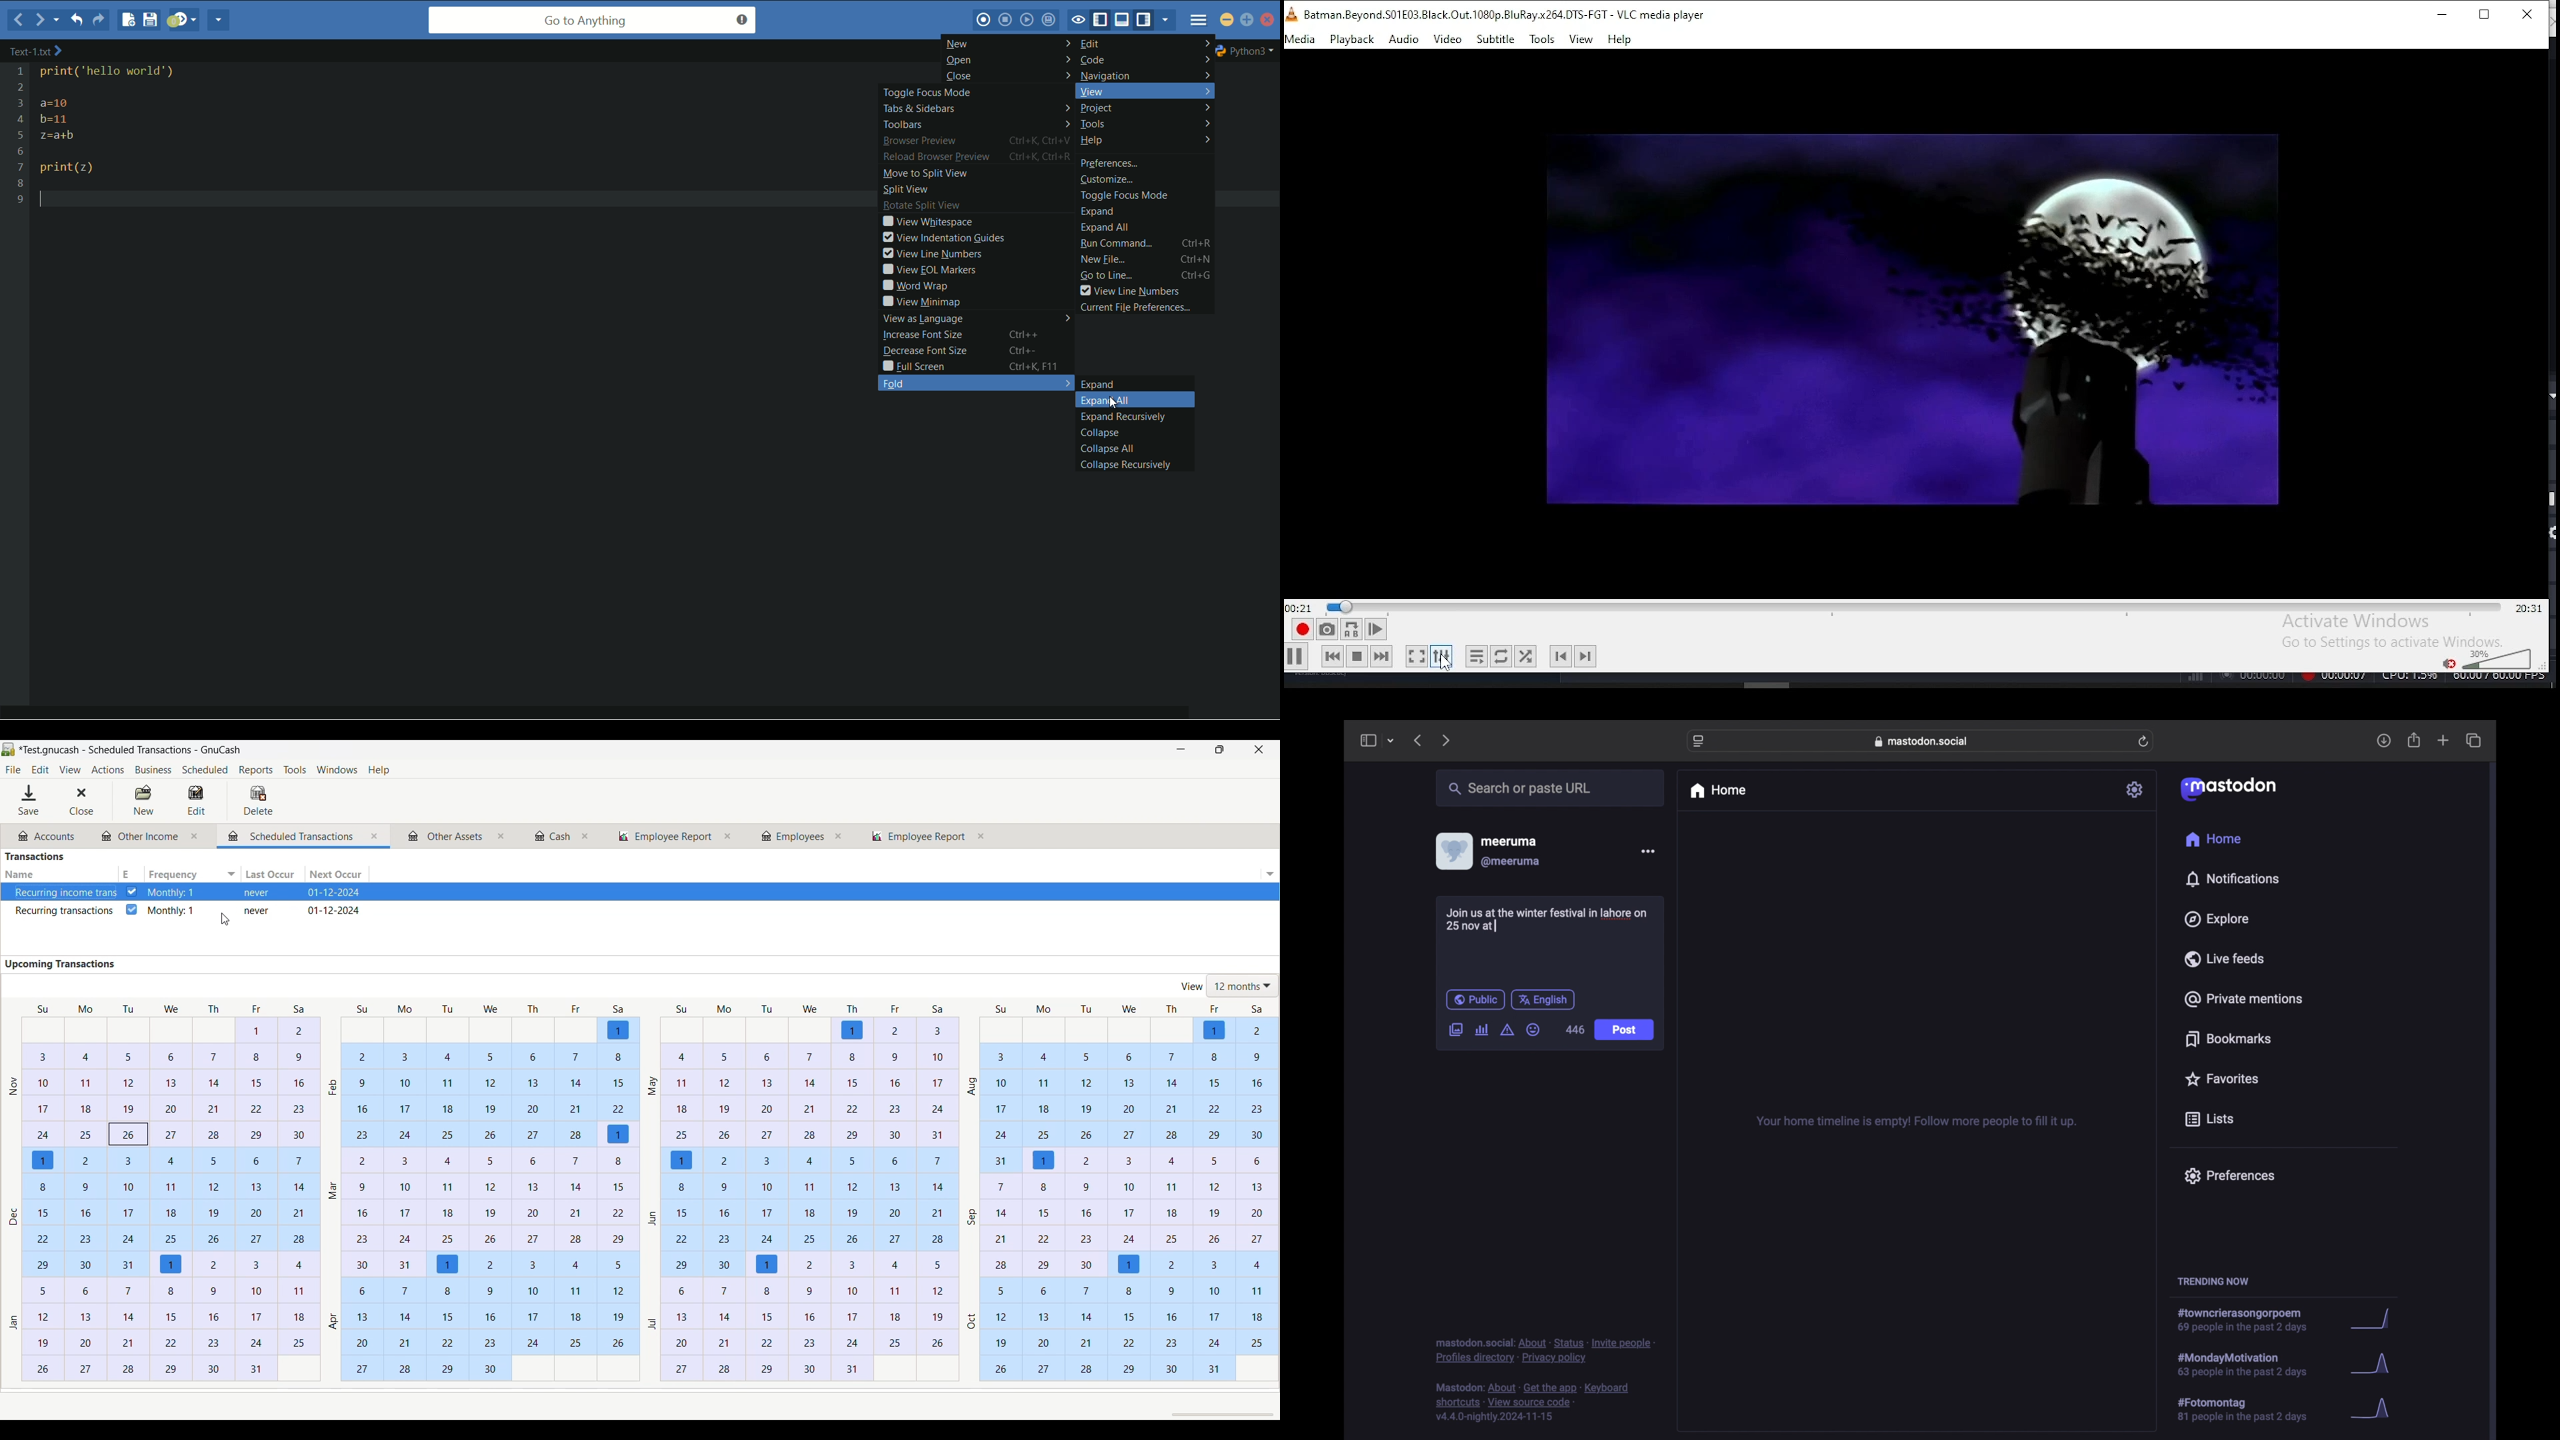 The height and width of the screenshot is (1456, 2576). What do you see at coordinates (1648, 851) in the screenshot?
I see `more options` at bounding box center [1648, 851].